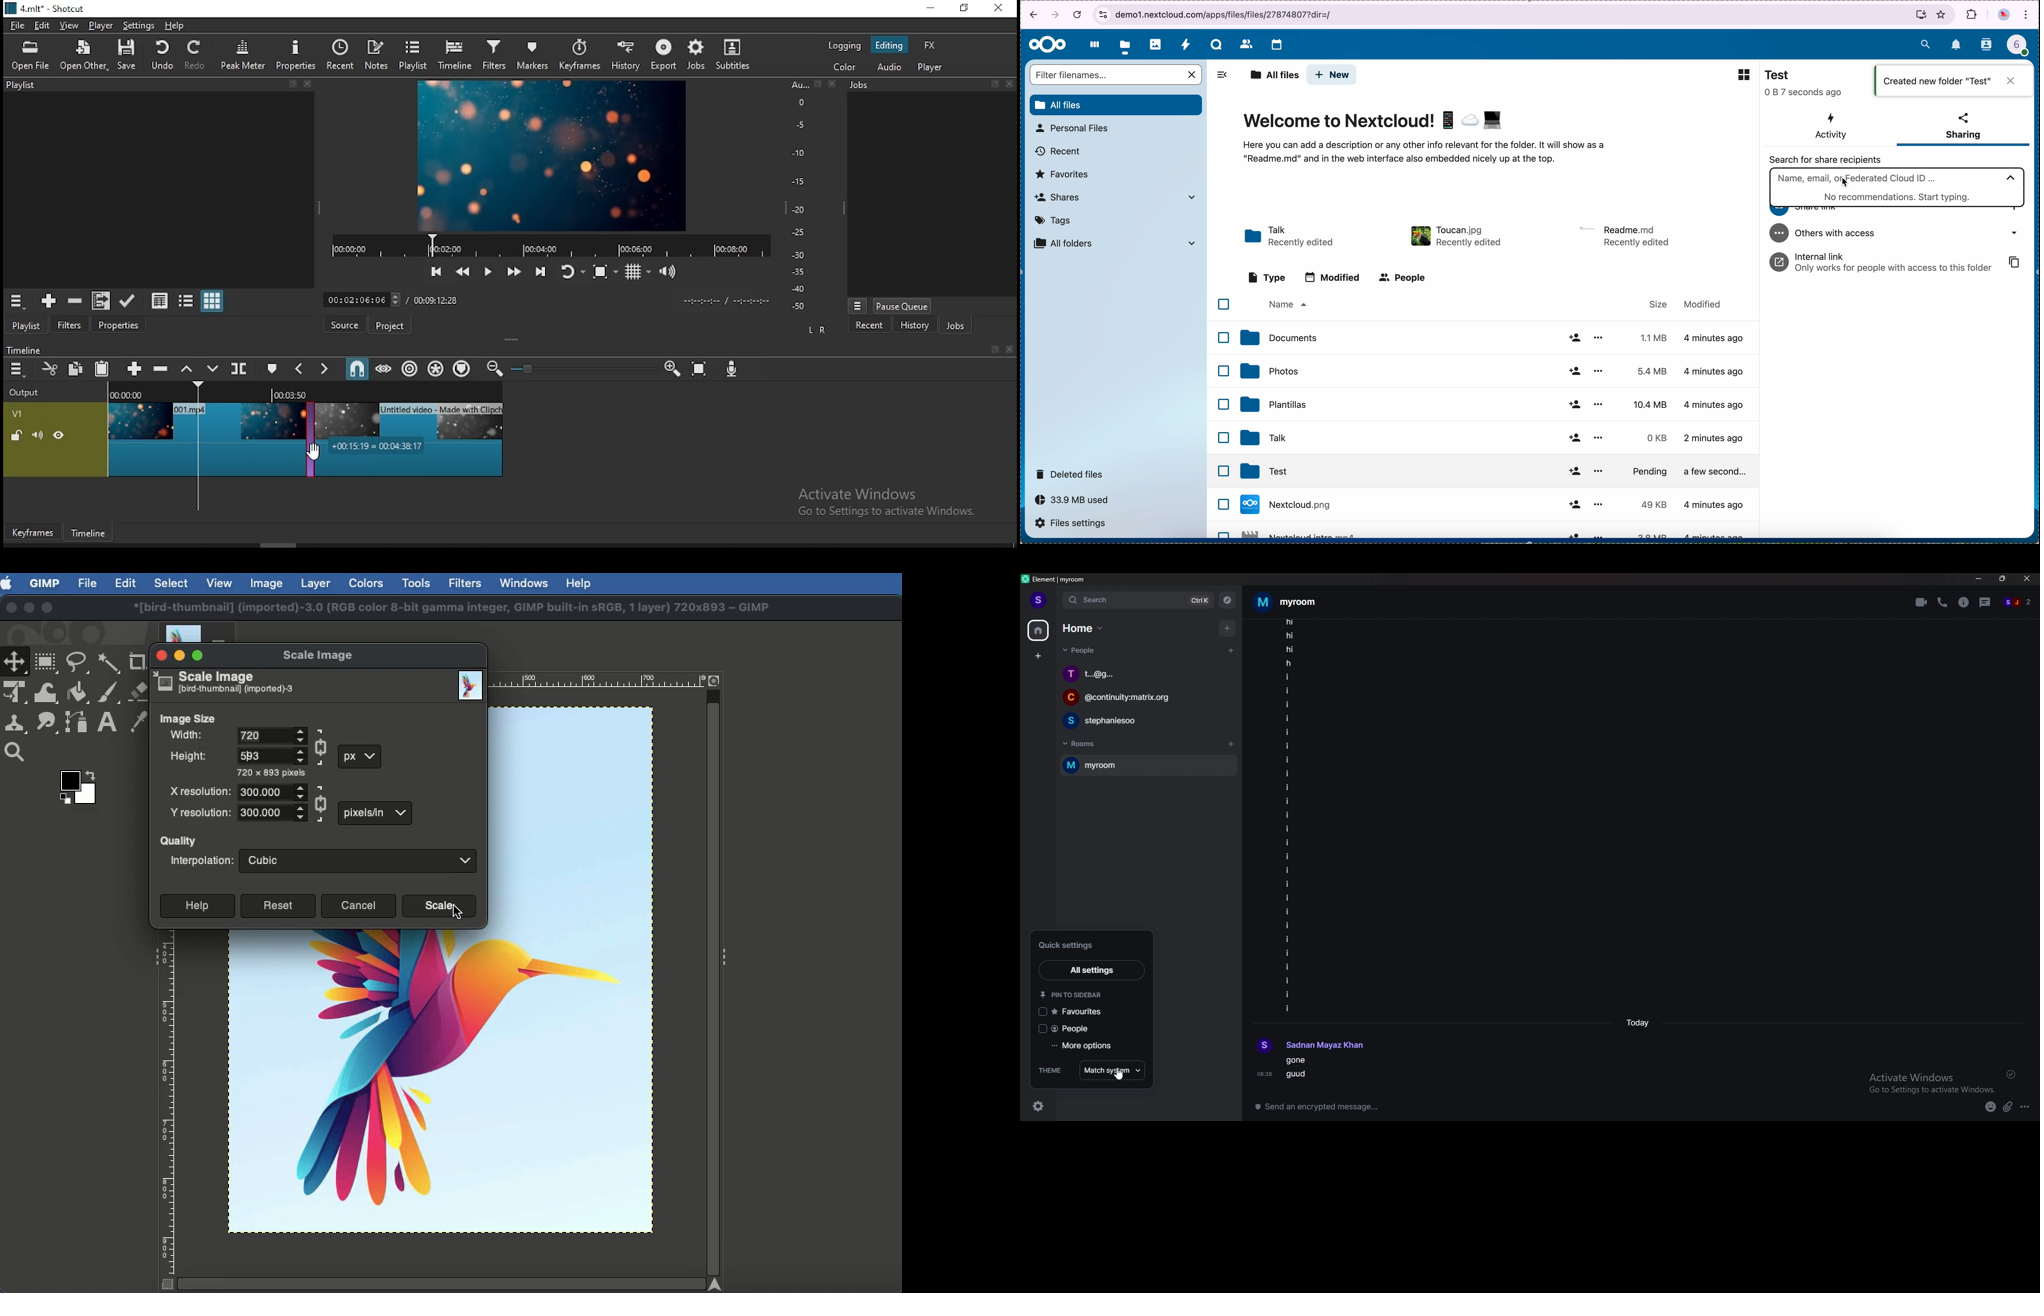 This screenshot has height=1316, width=2044. Describe the element at coordinates (101, 369) in the screenshot. I see `paste` at that location.